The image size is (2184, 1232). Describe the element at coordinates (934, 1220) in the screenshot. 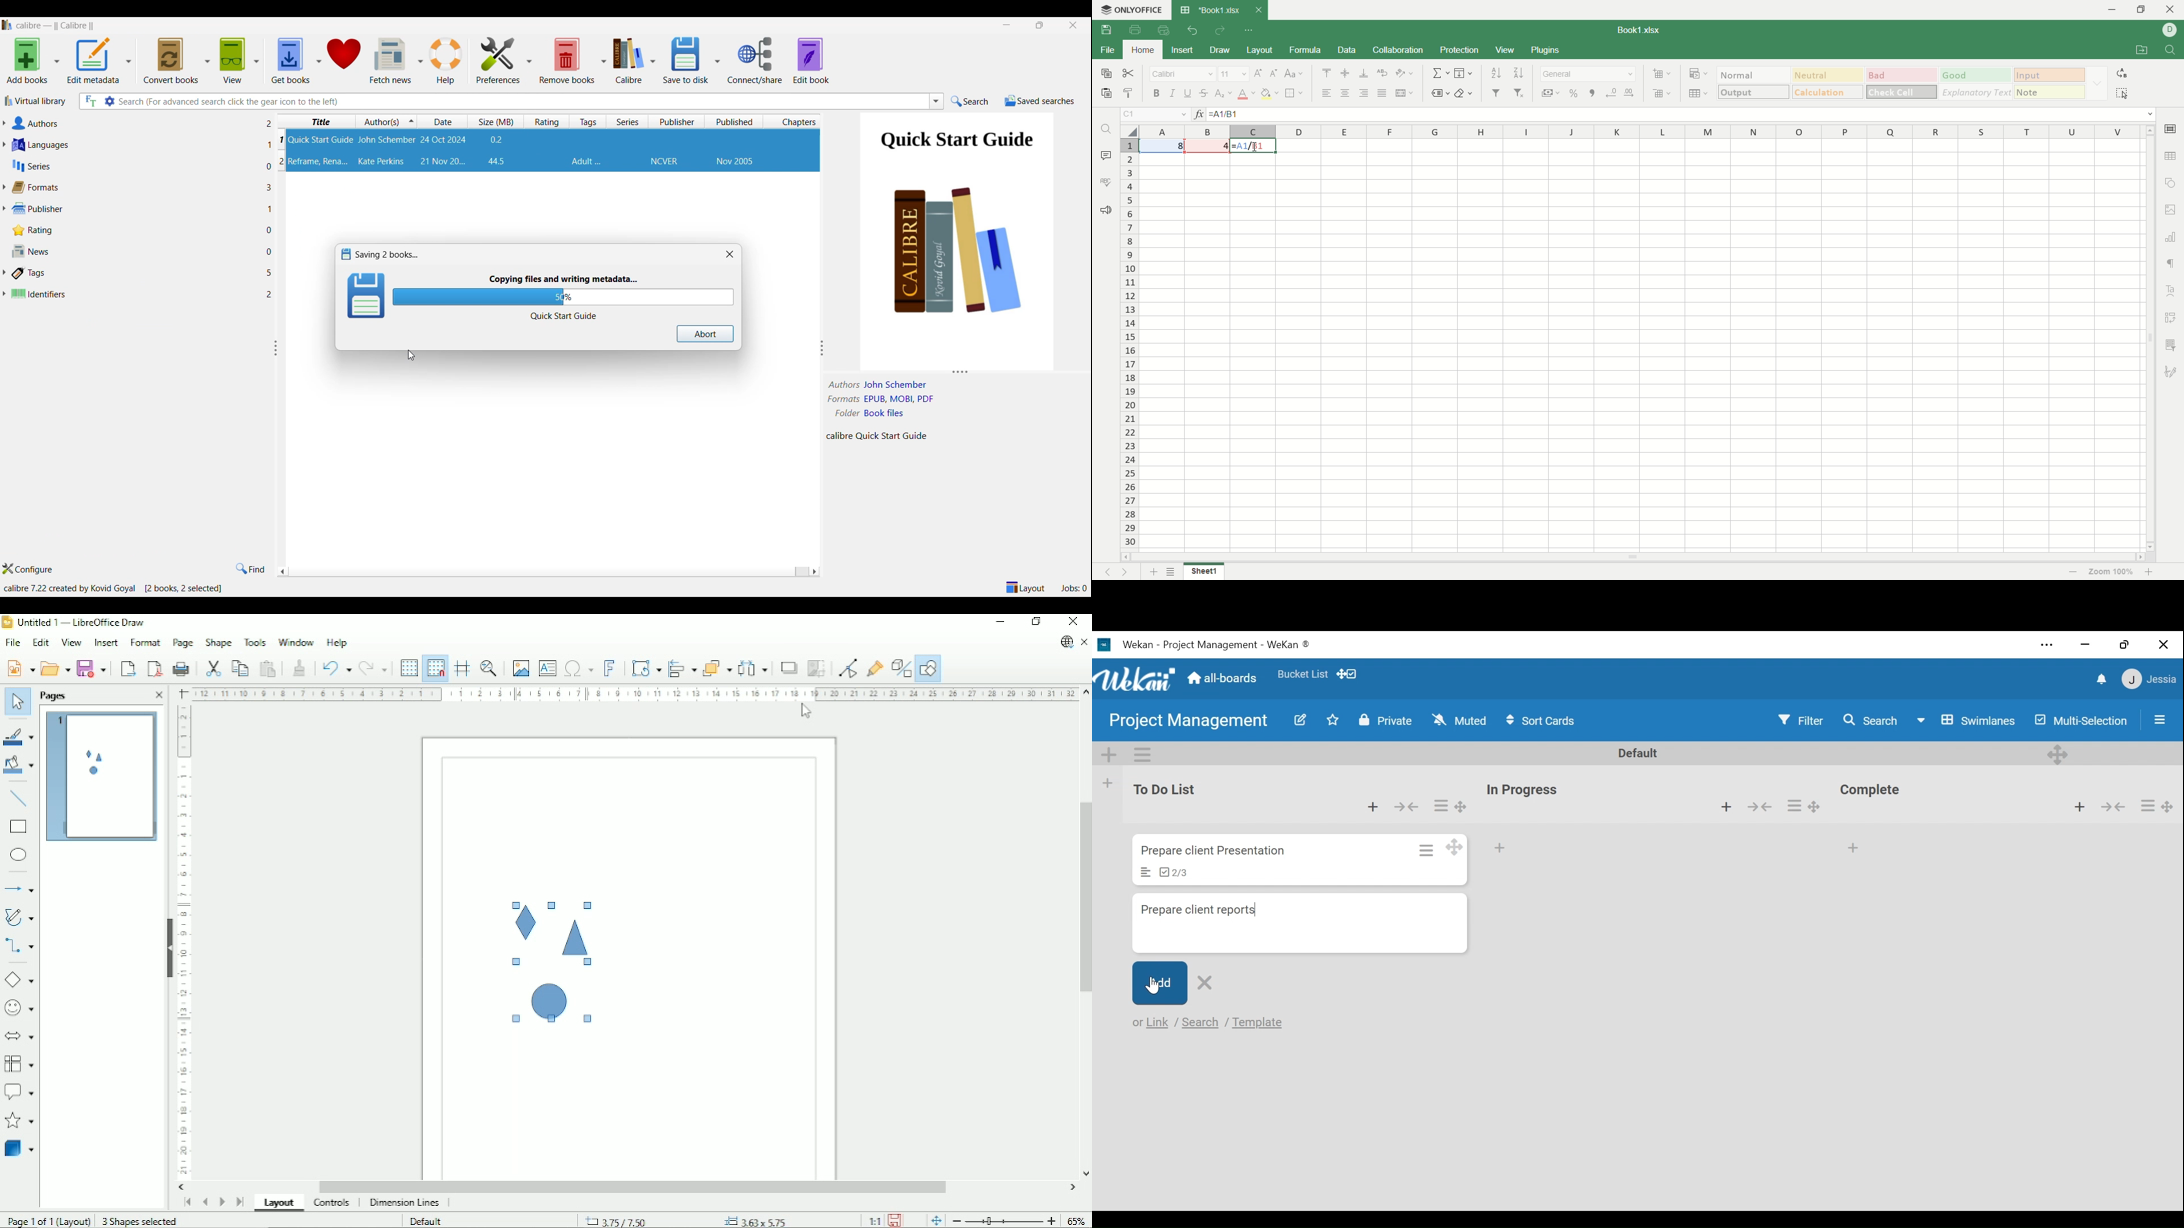

I see `Fit page to current window` at that location.